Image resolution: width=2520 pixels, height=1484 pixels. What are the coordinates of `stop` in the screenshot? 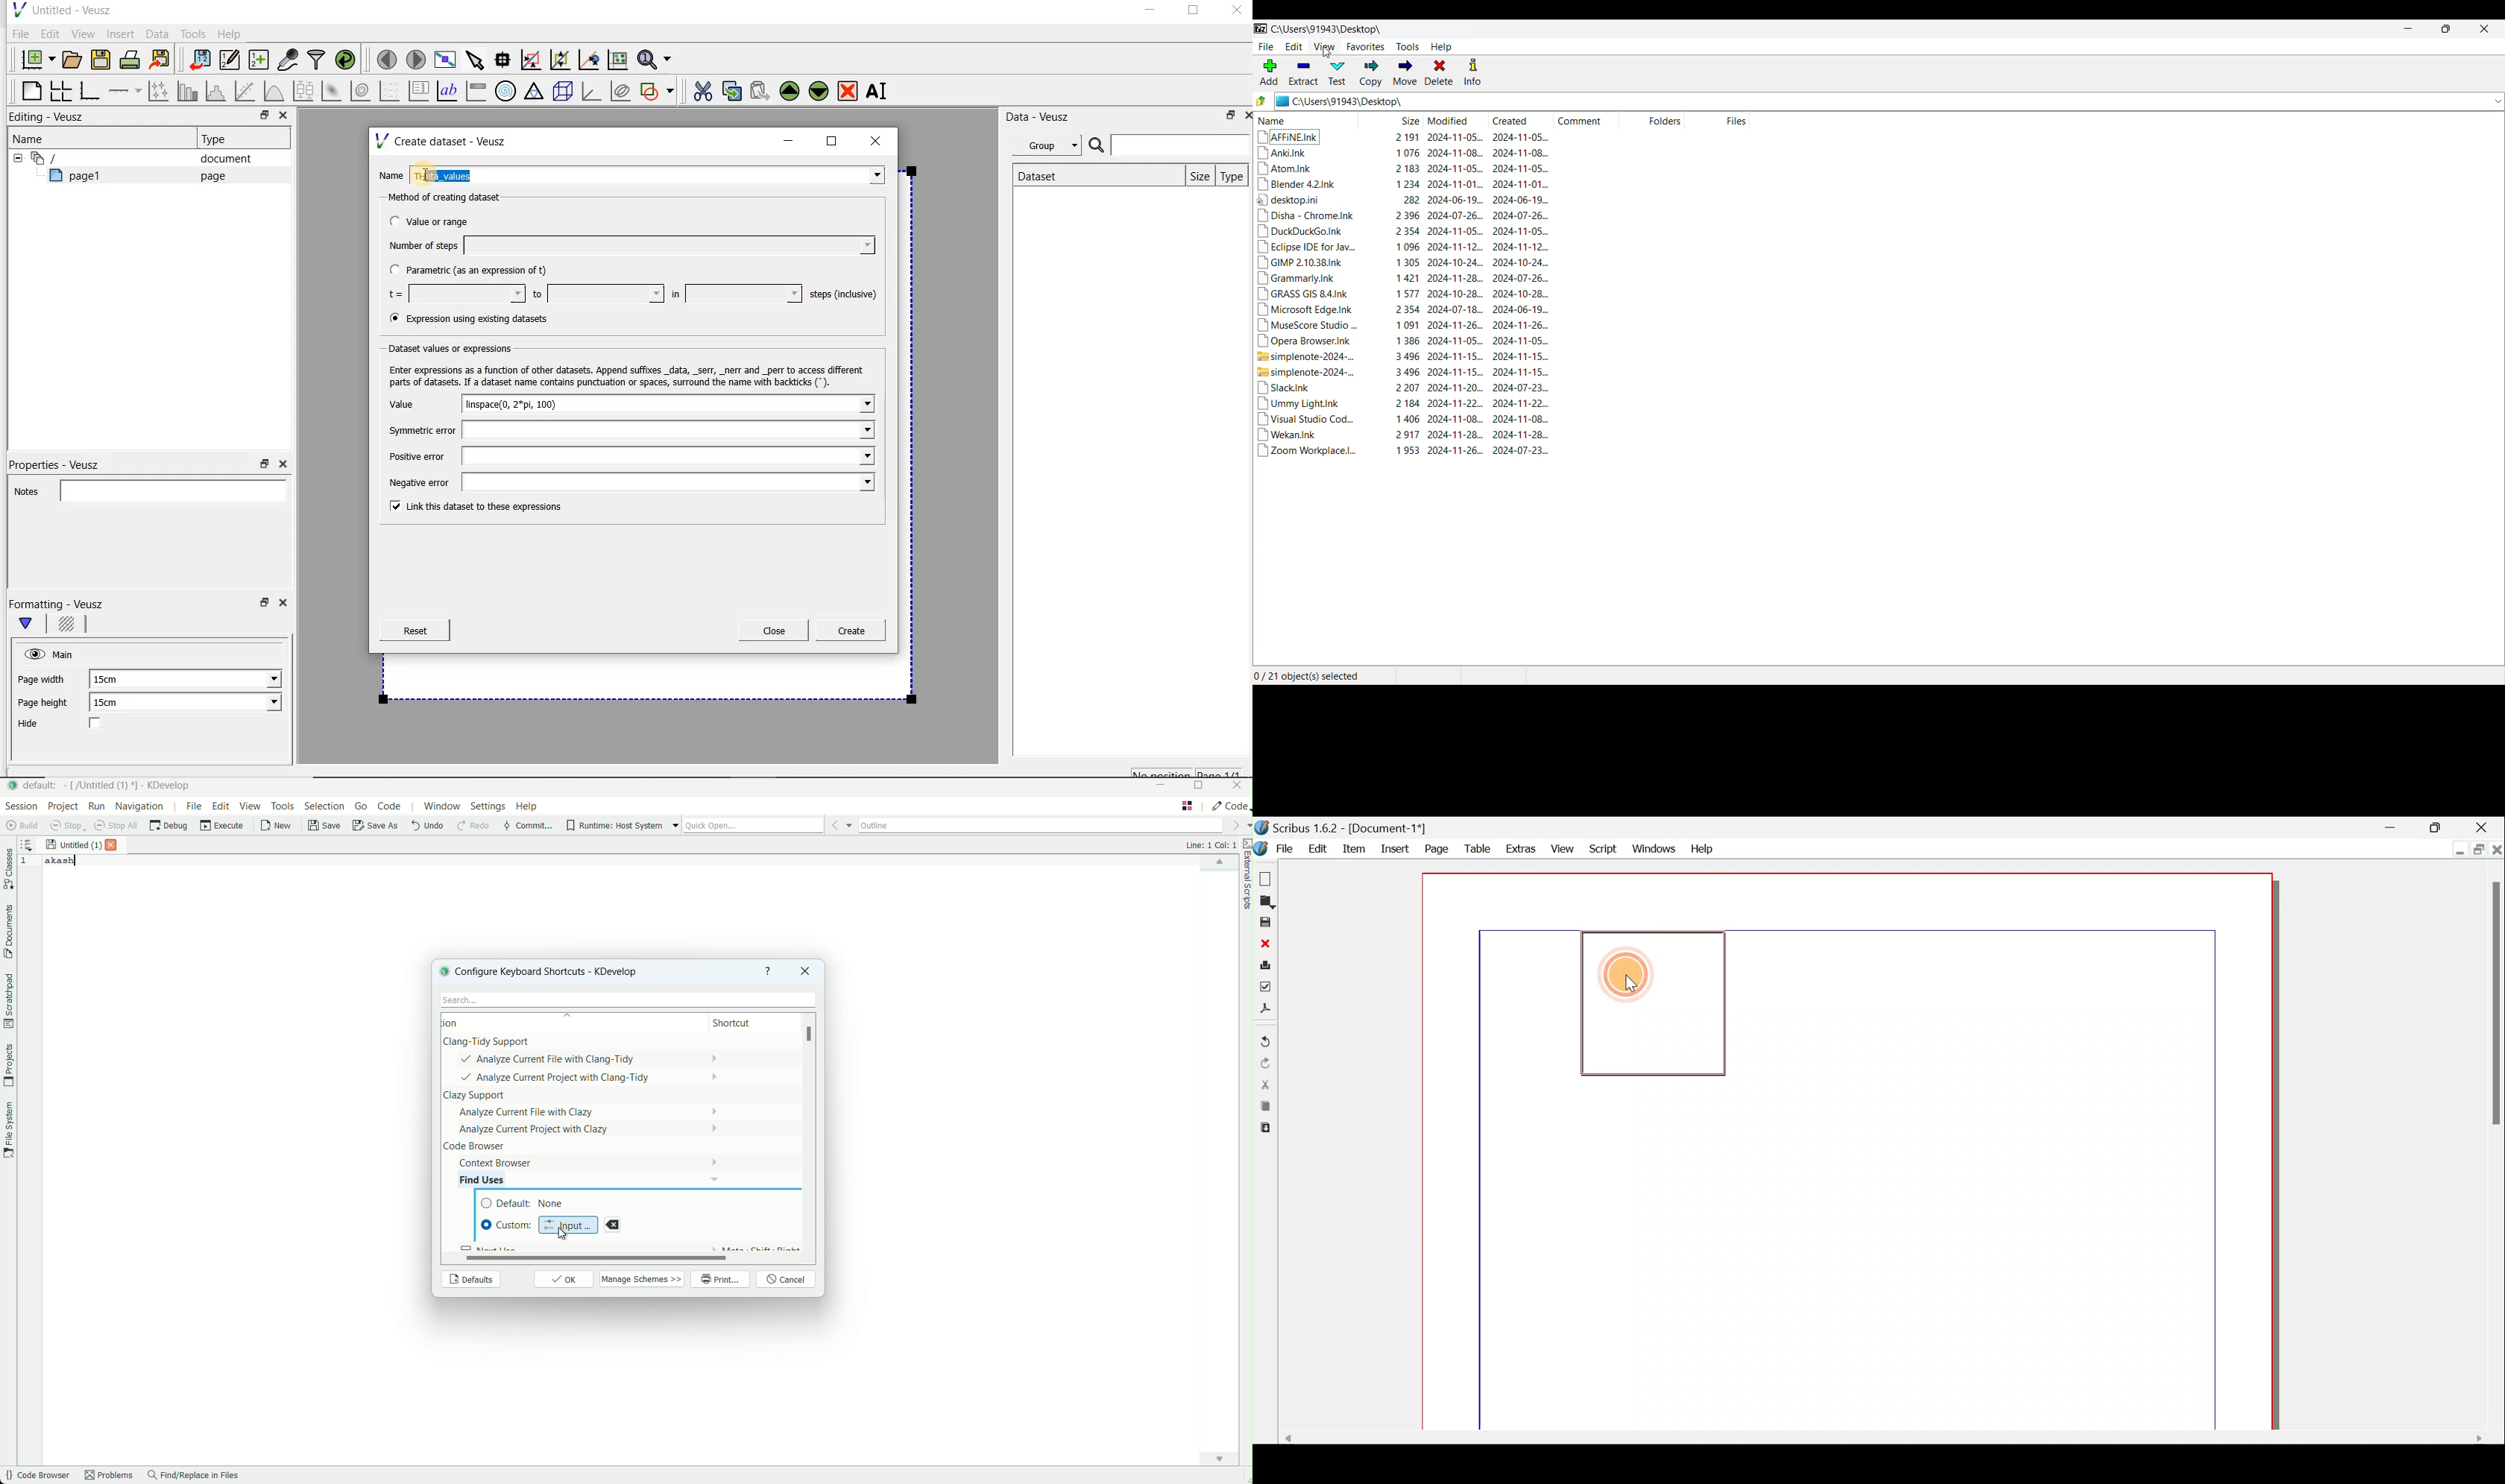 It's located at (68, 826).